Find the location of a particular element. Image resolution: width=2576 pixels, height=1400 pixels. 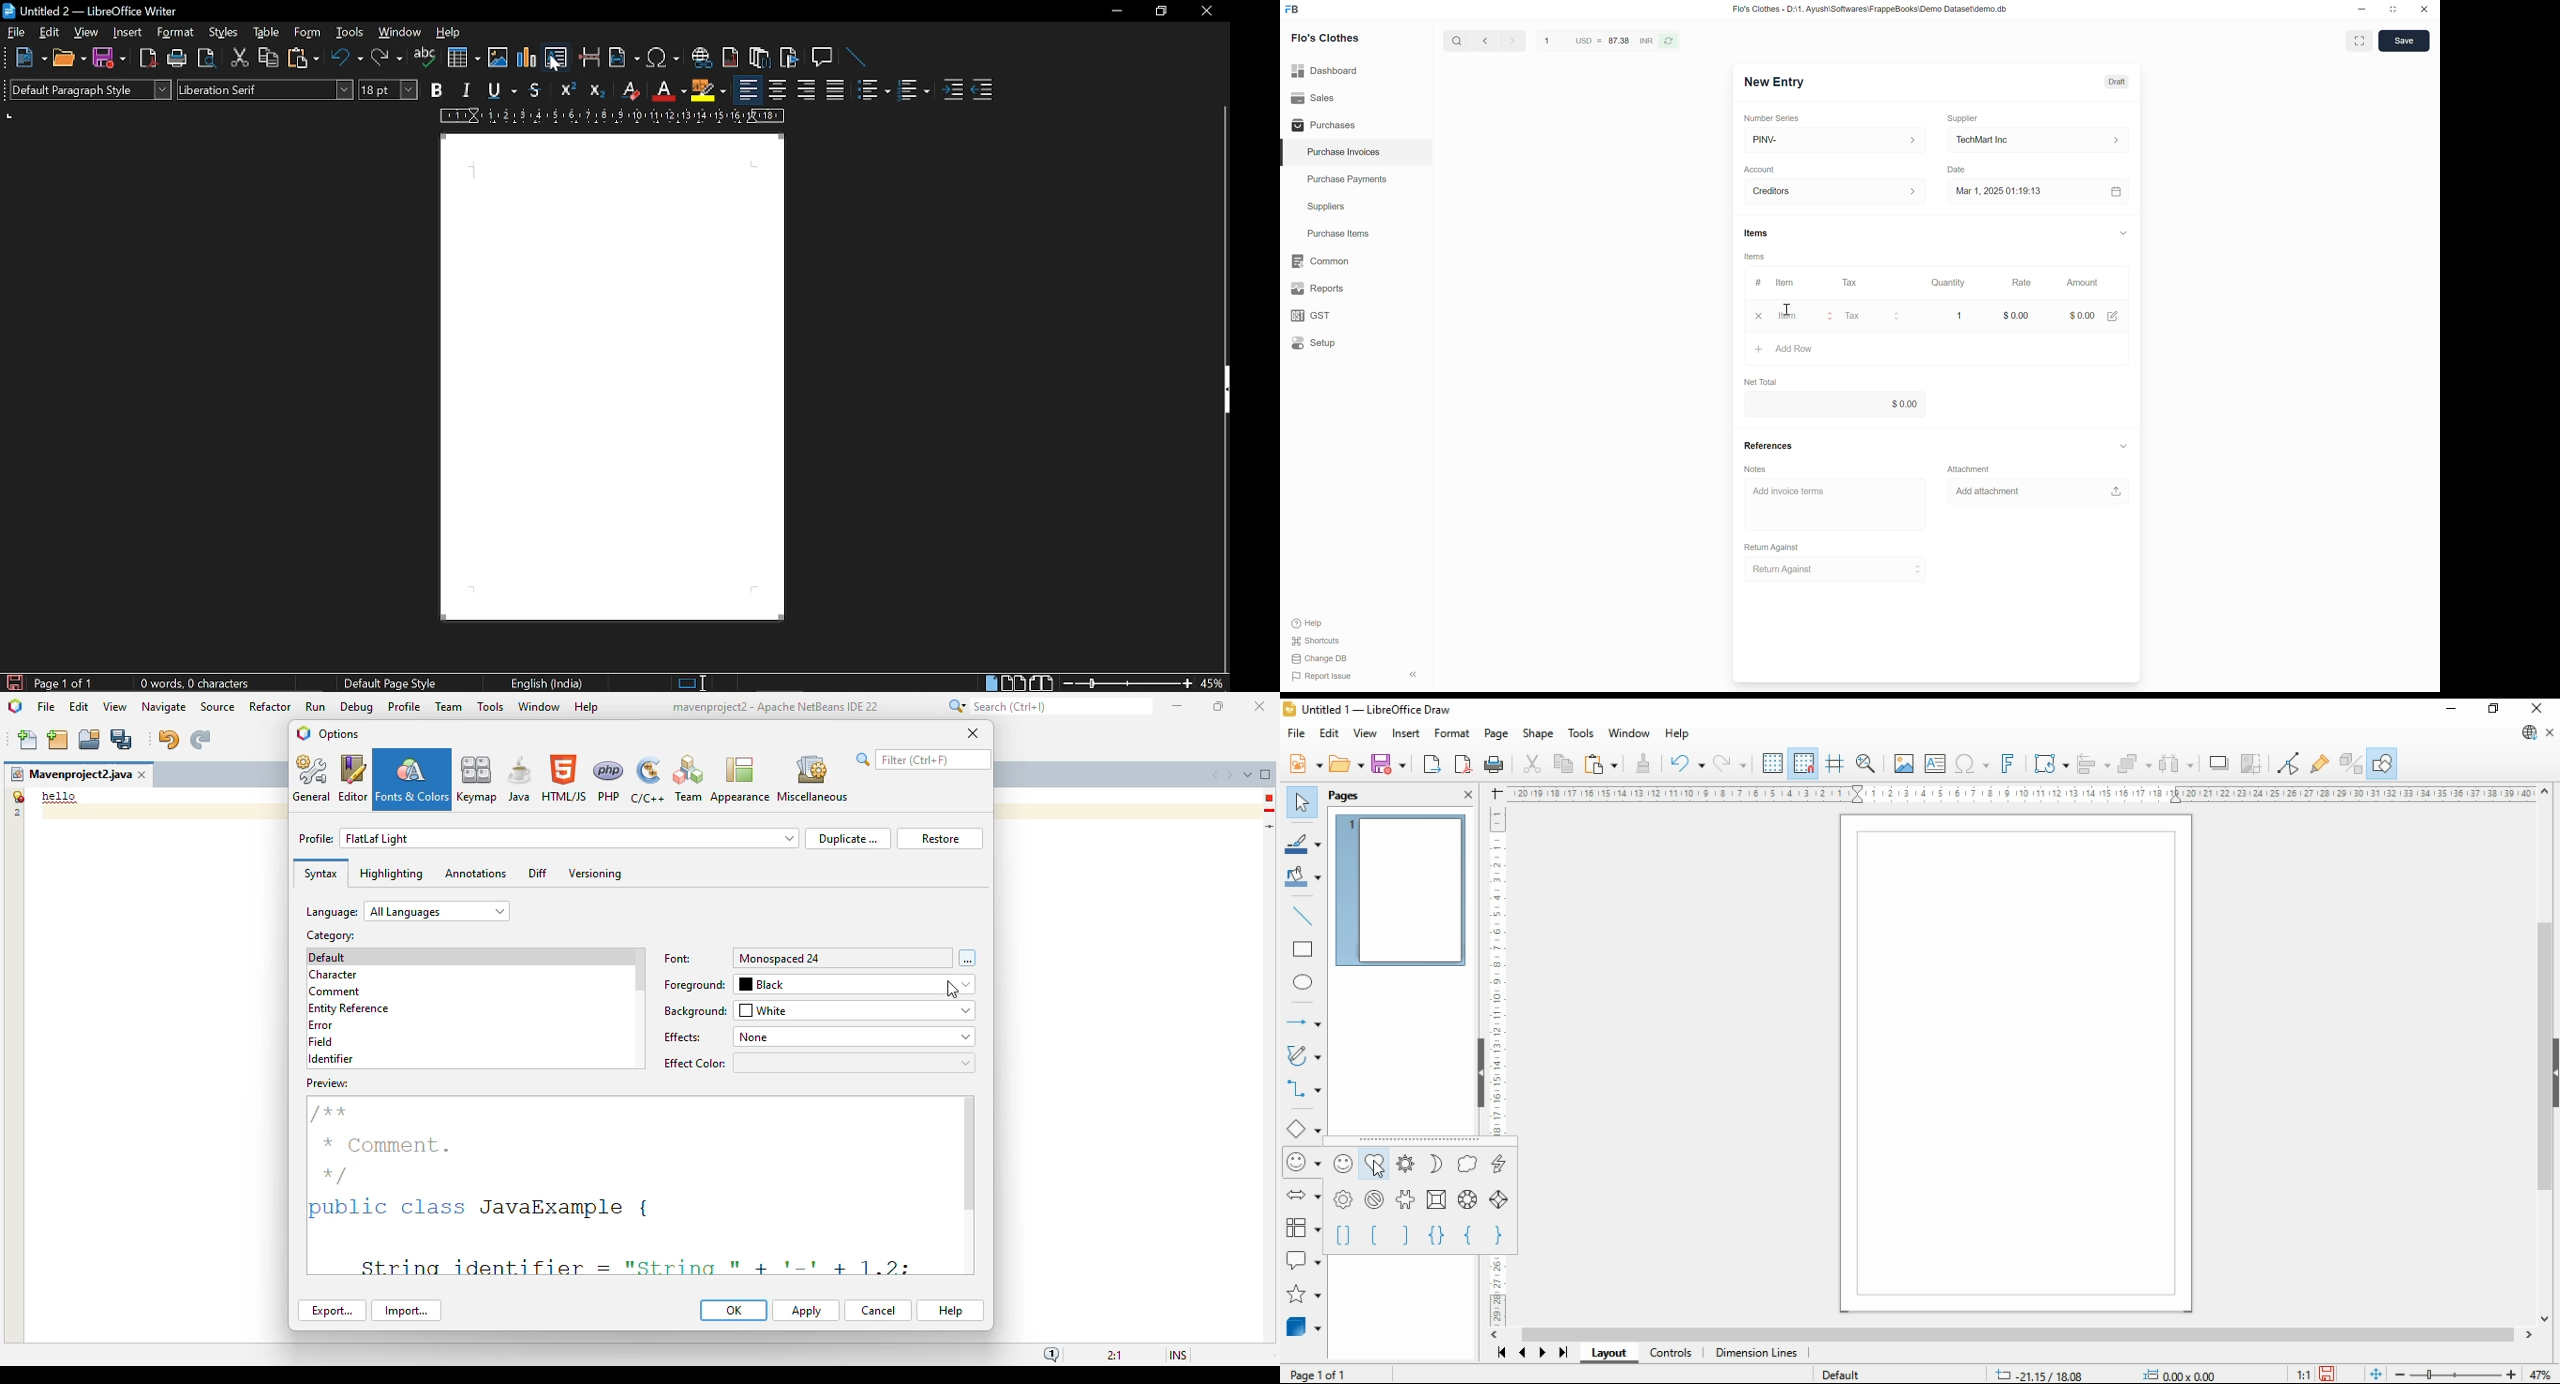

heart is located at coordinates (1374, 1163).